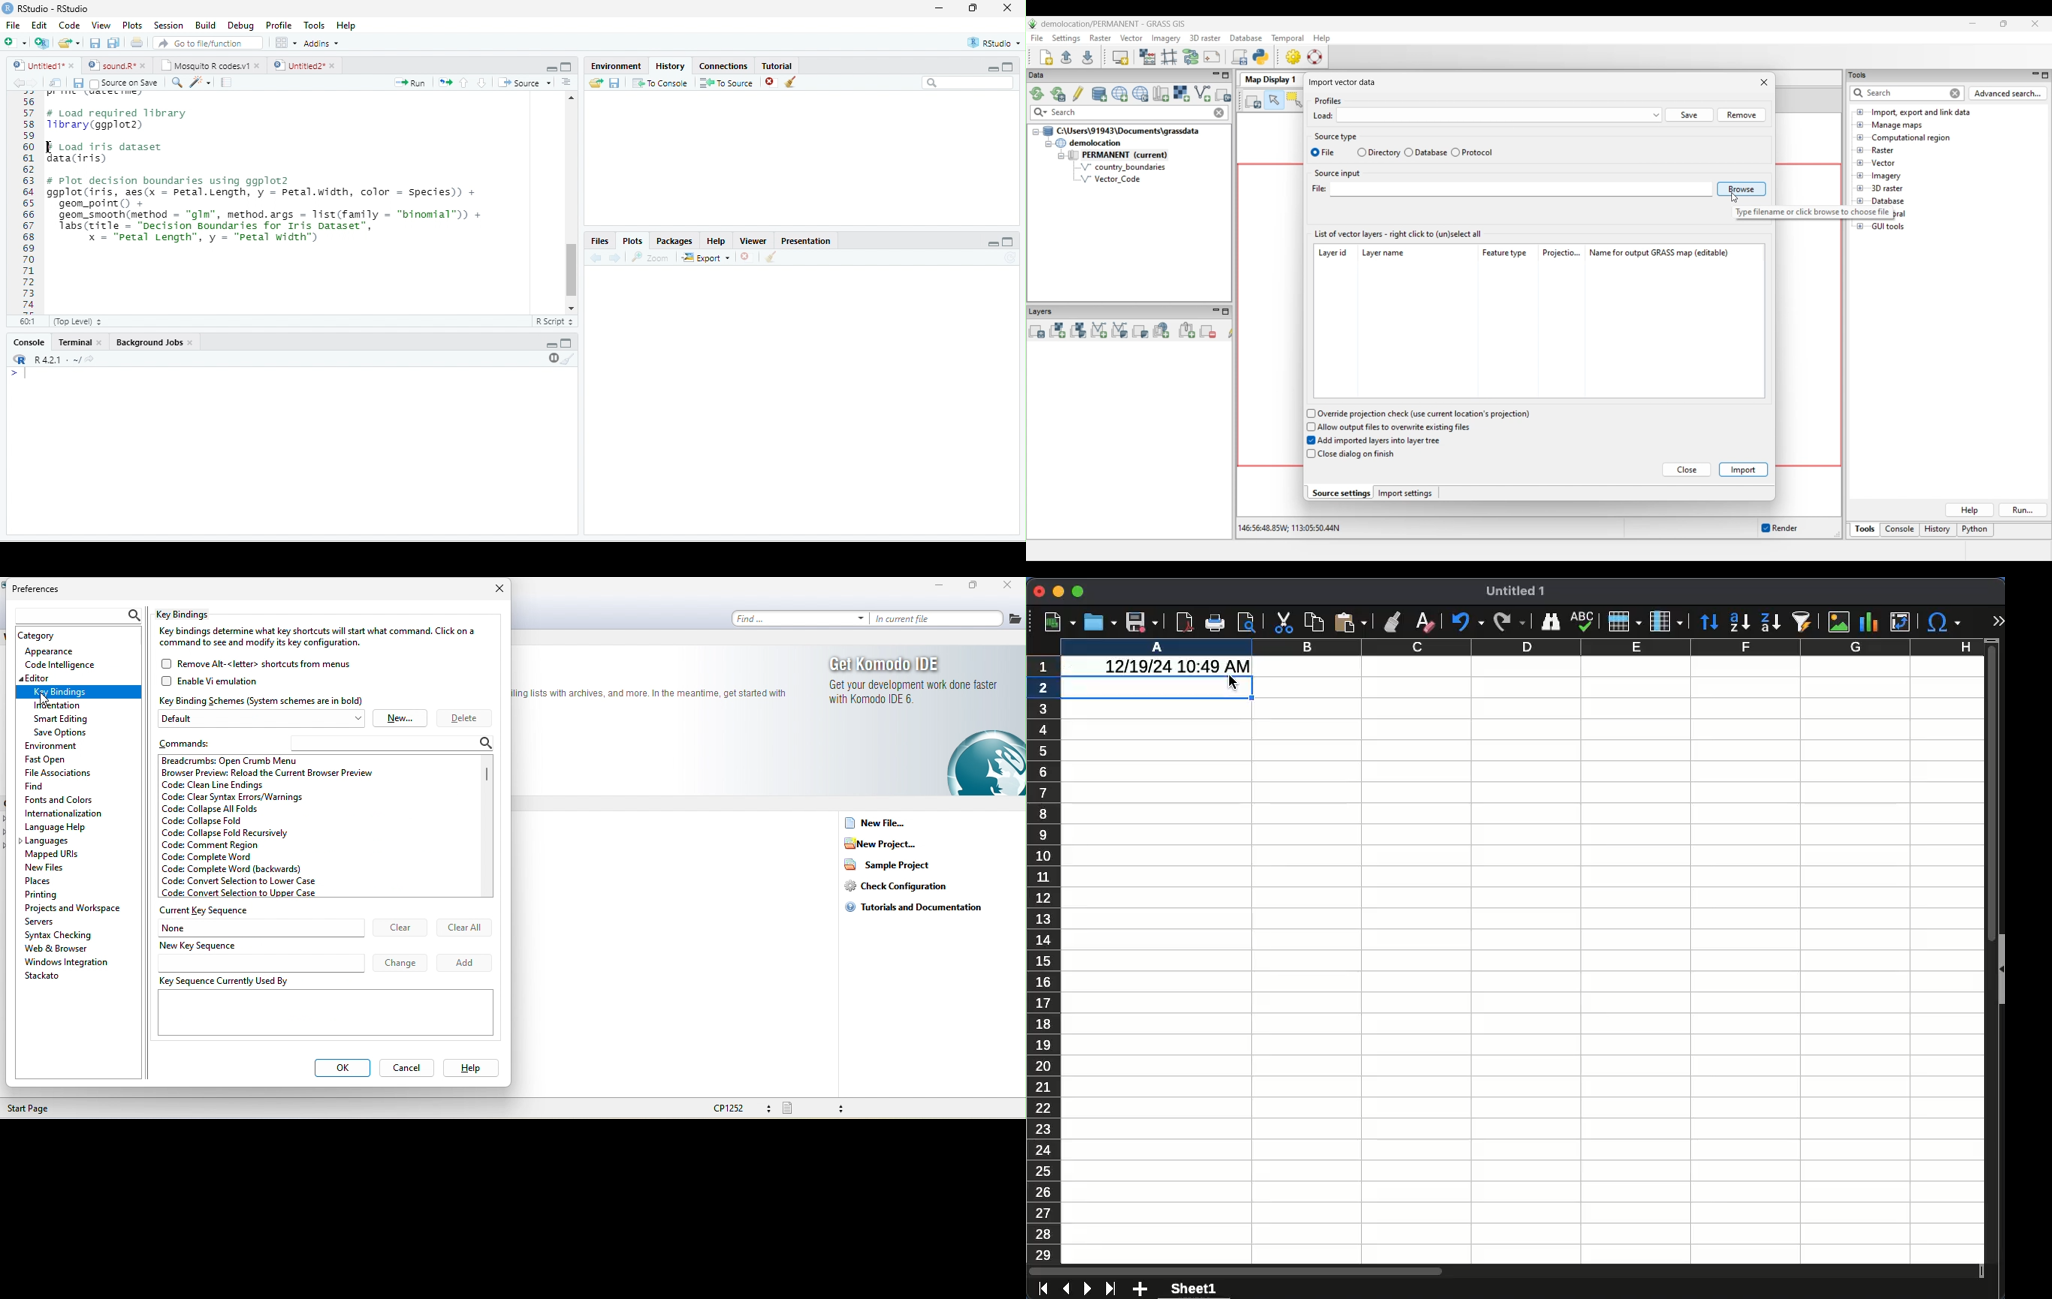 Image resolution: width=2072 pixels, height=1316 pixels. I want to click on when connected to the internet this panel provide link to komodo resources including the community site mailing list with archive and more., so click(656, 696).